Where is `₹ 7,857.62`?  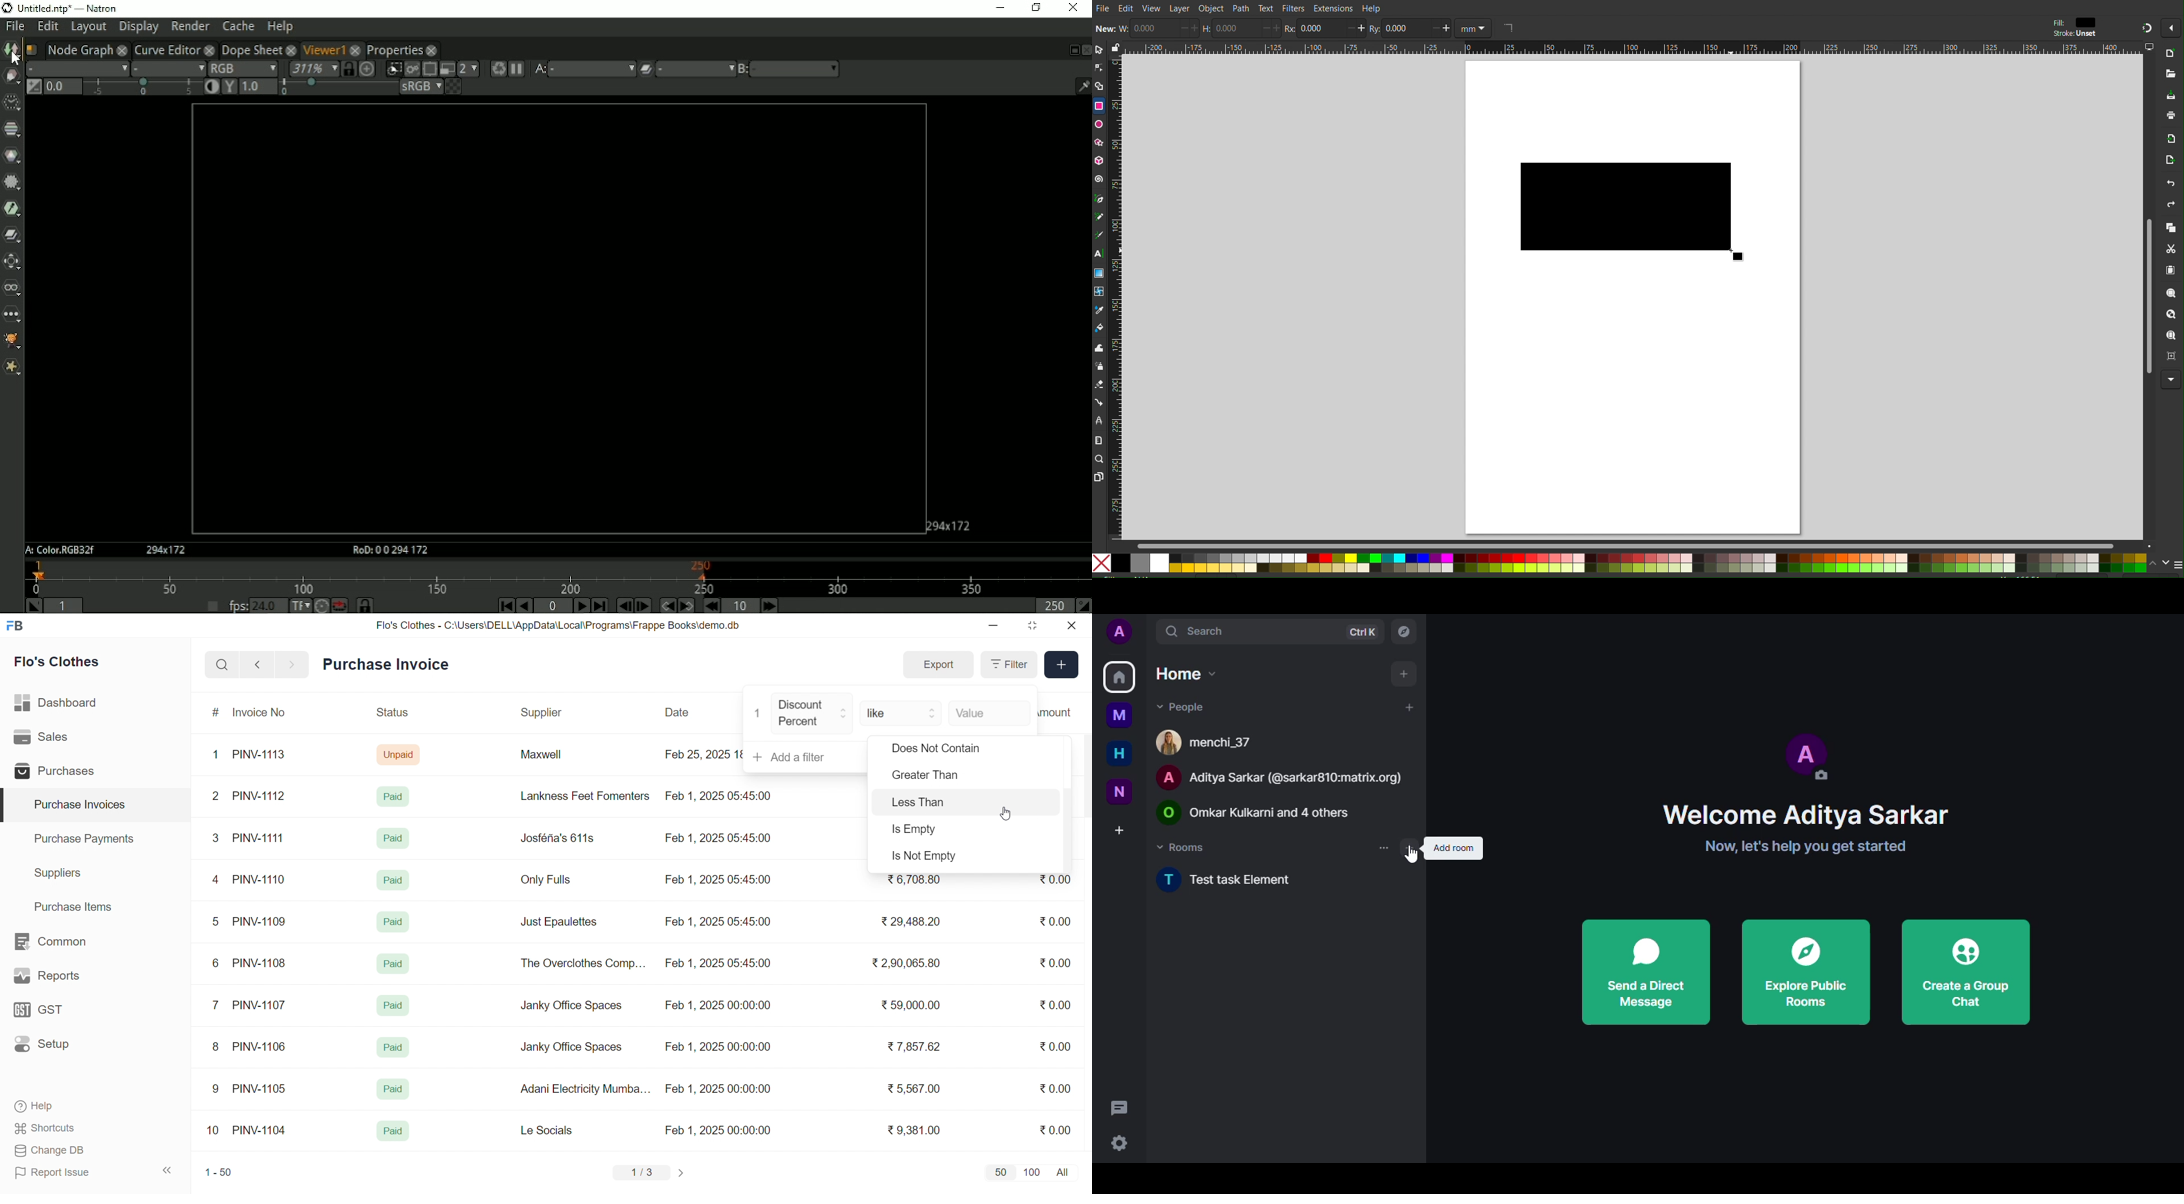 ₹ 7,857.62 is located at coordinates (915, 1047).